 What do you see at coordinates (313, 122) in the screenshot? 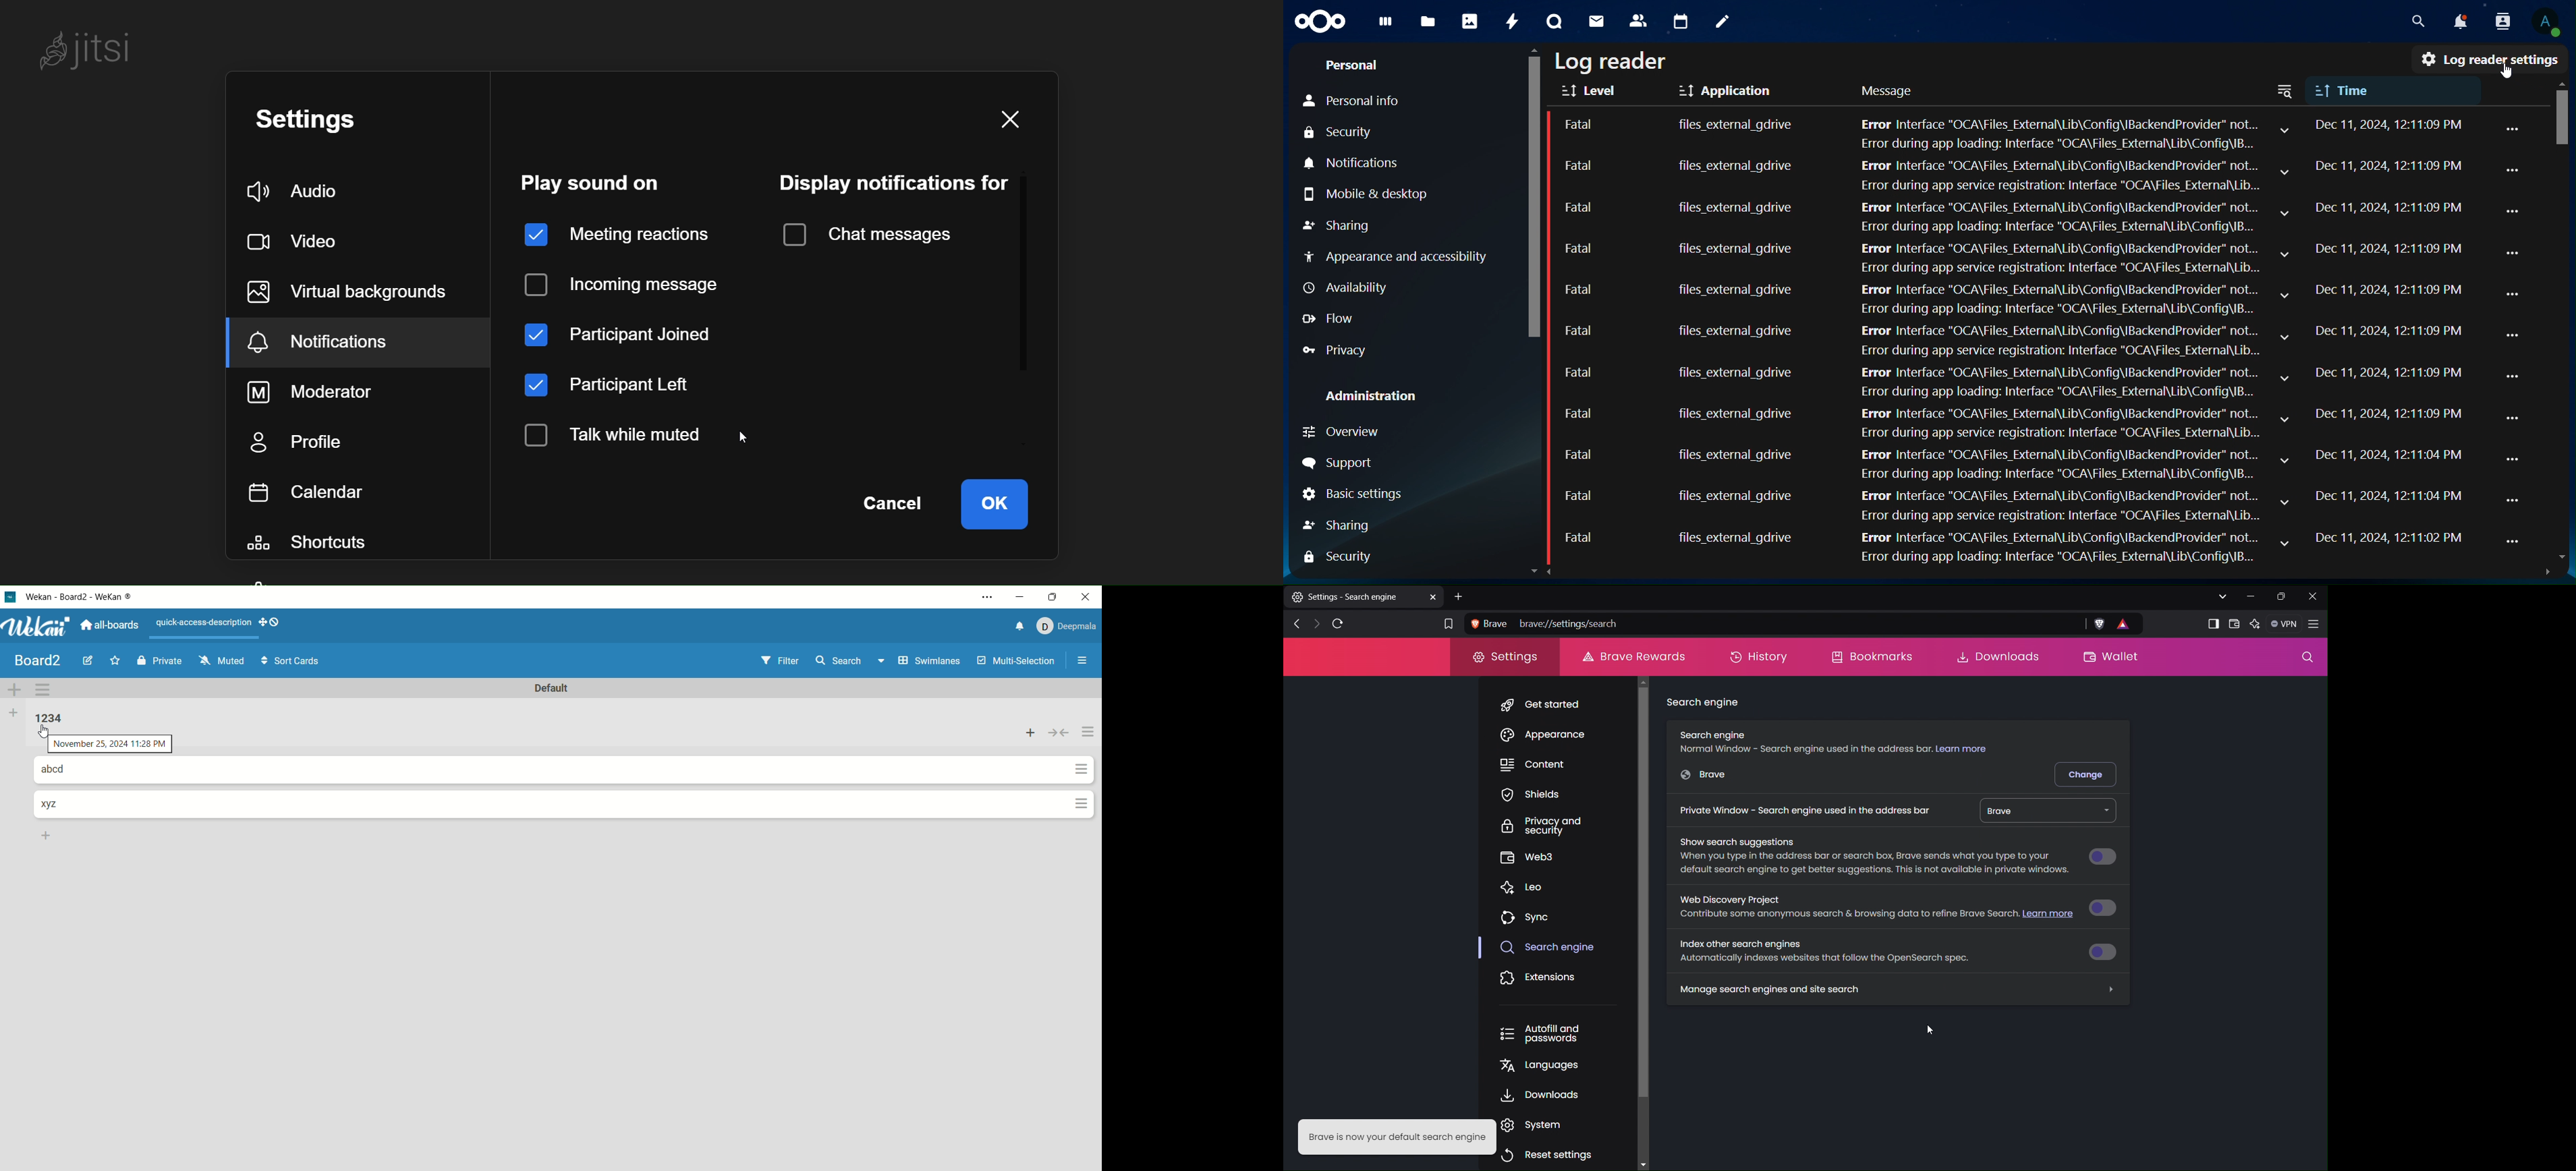
I see `setting` at bounding box center [313, 122].